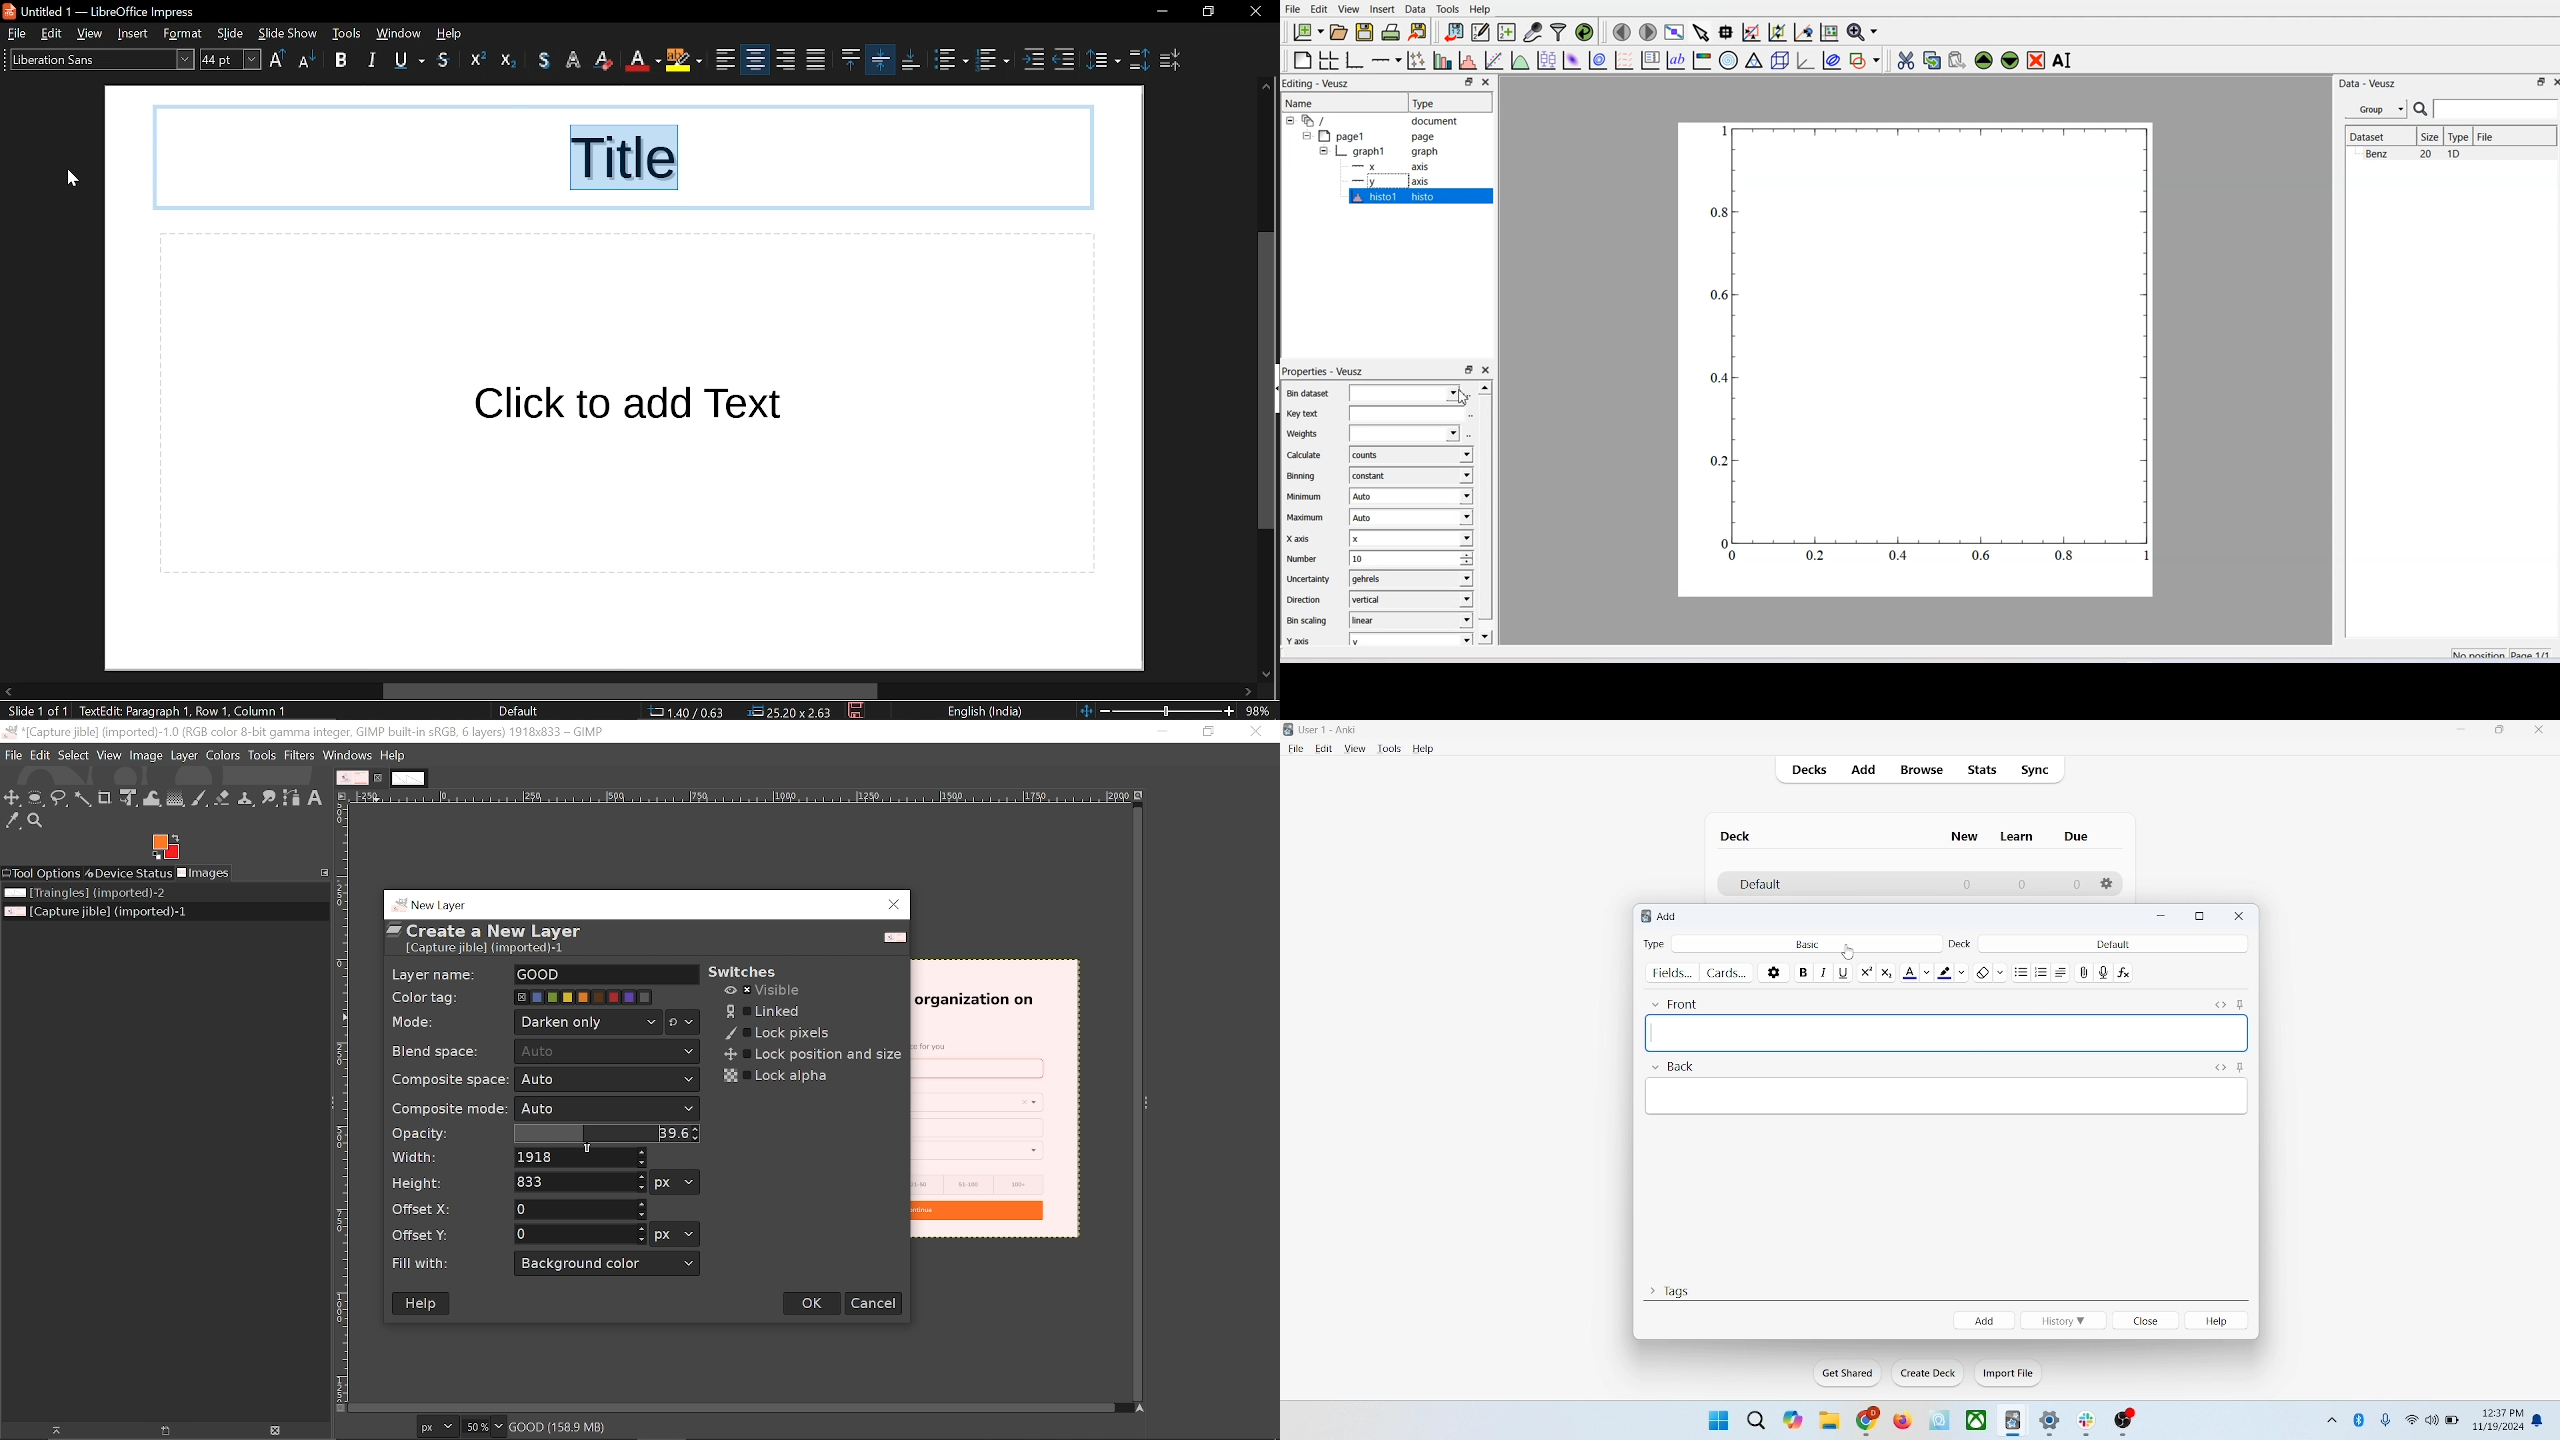  I want to click on Benz 20 10 , so click(2413, 153).